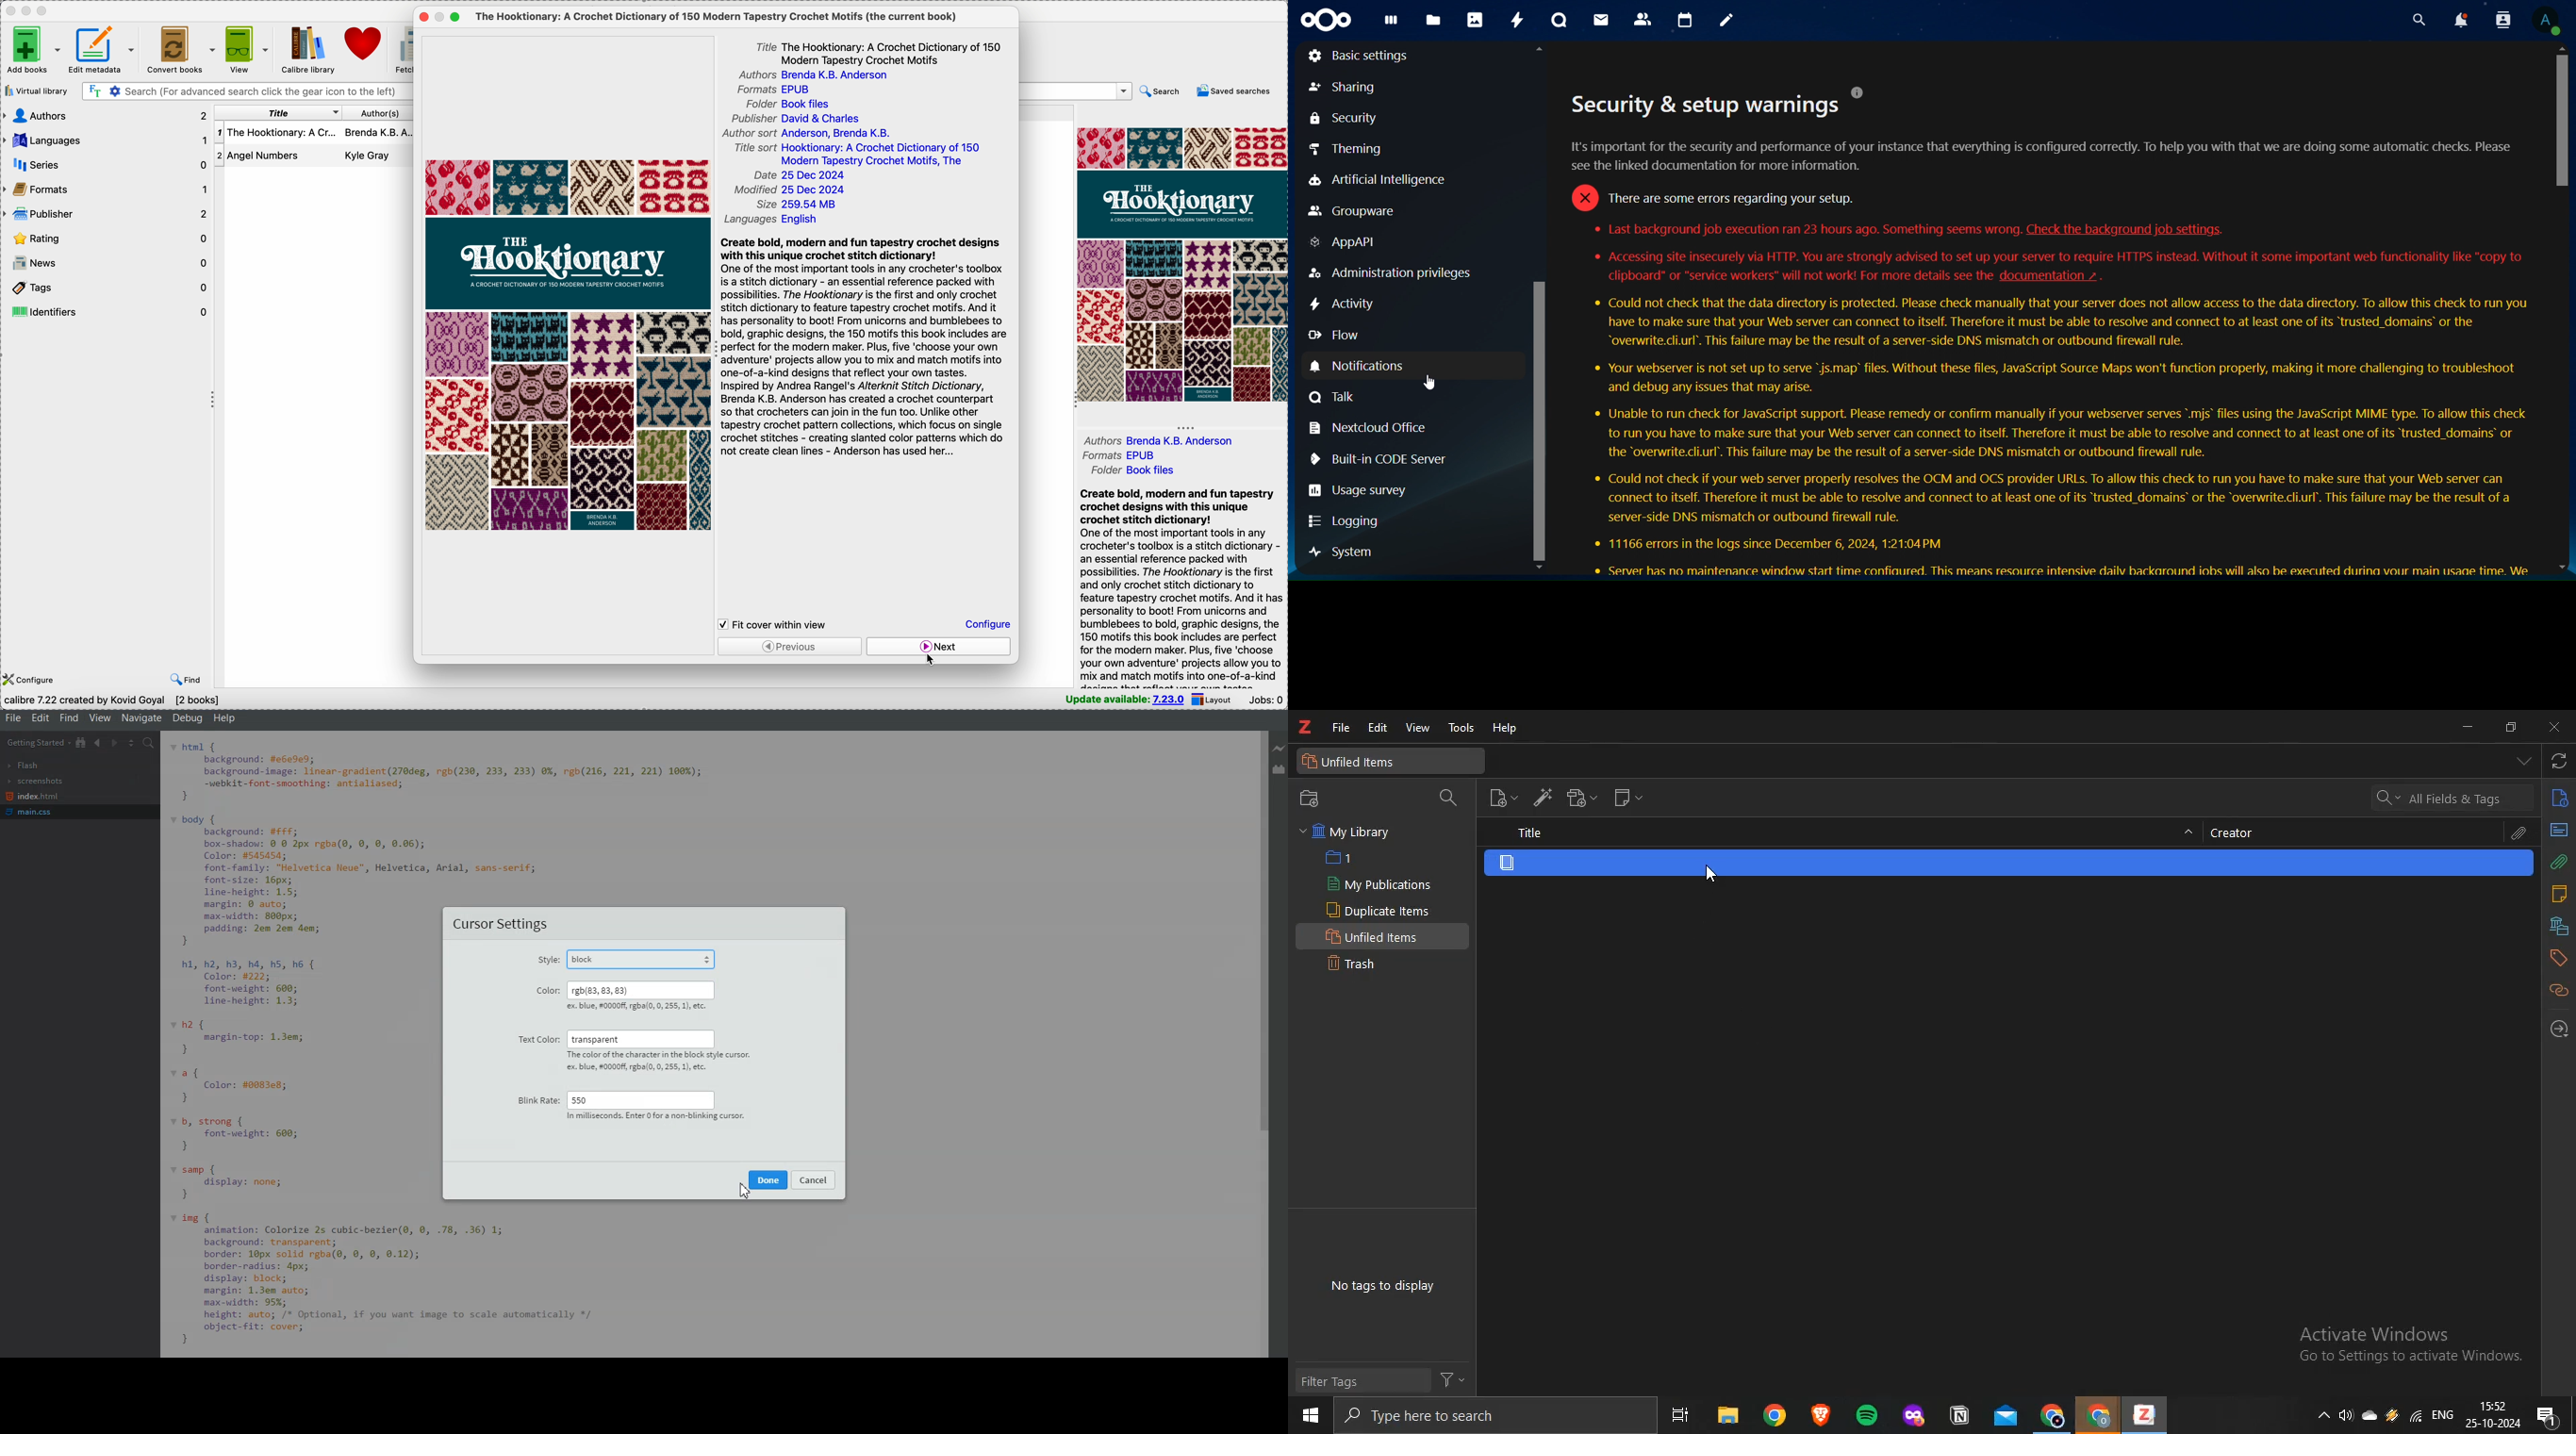 Image resolution: width=2576 pixels, height=1456 pixels. What do you see at coordinates (1462, 730) in the screenshot?
I see `tools` at bounding box center [1462, 730].